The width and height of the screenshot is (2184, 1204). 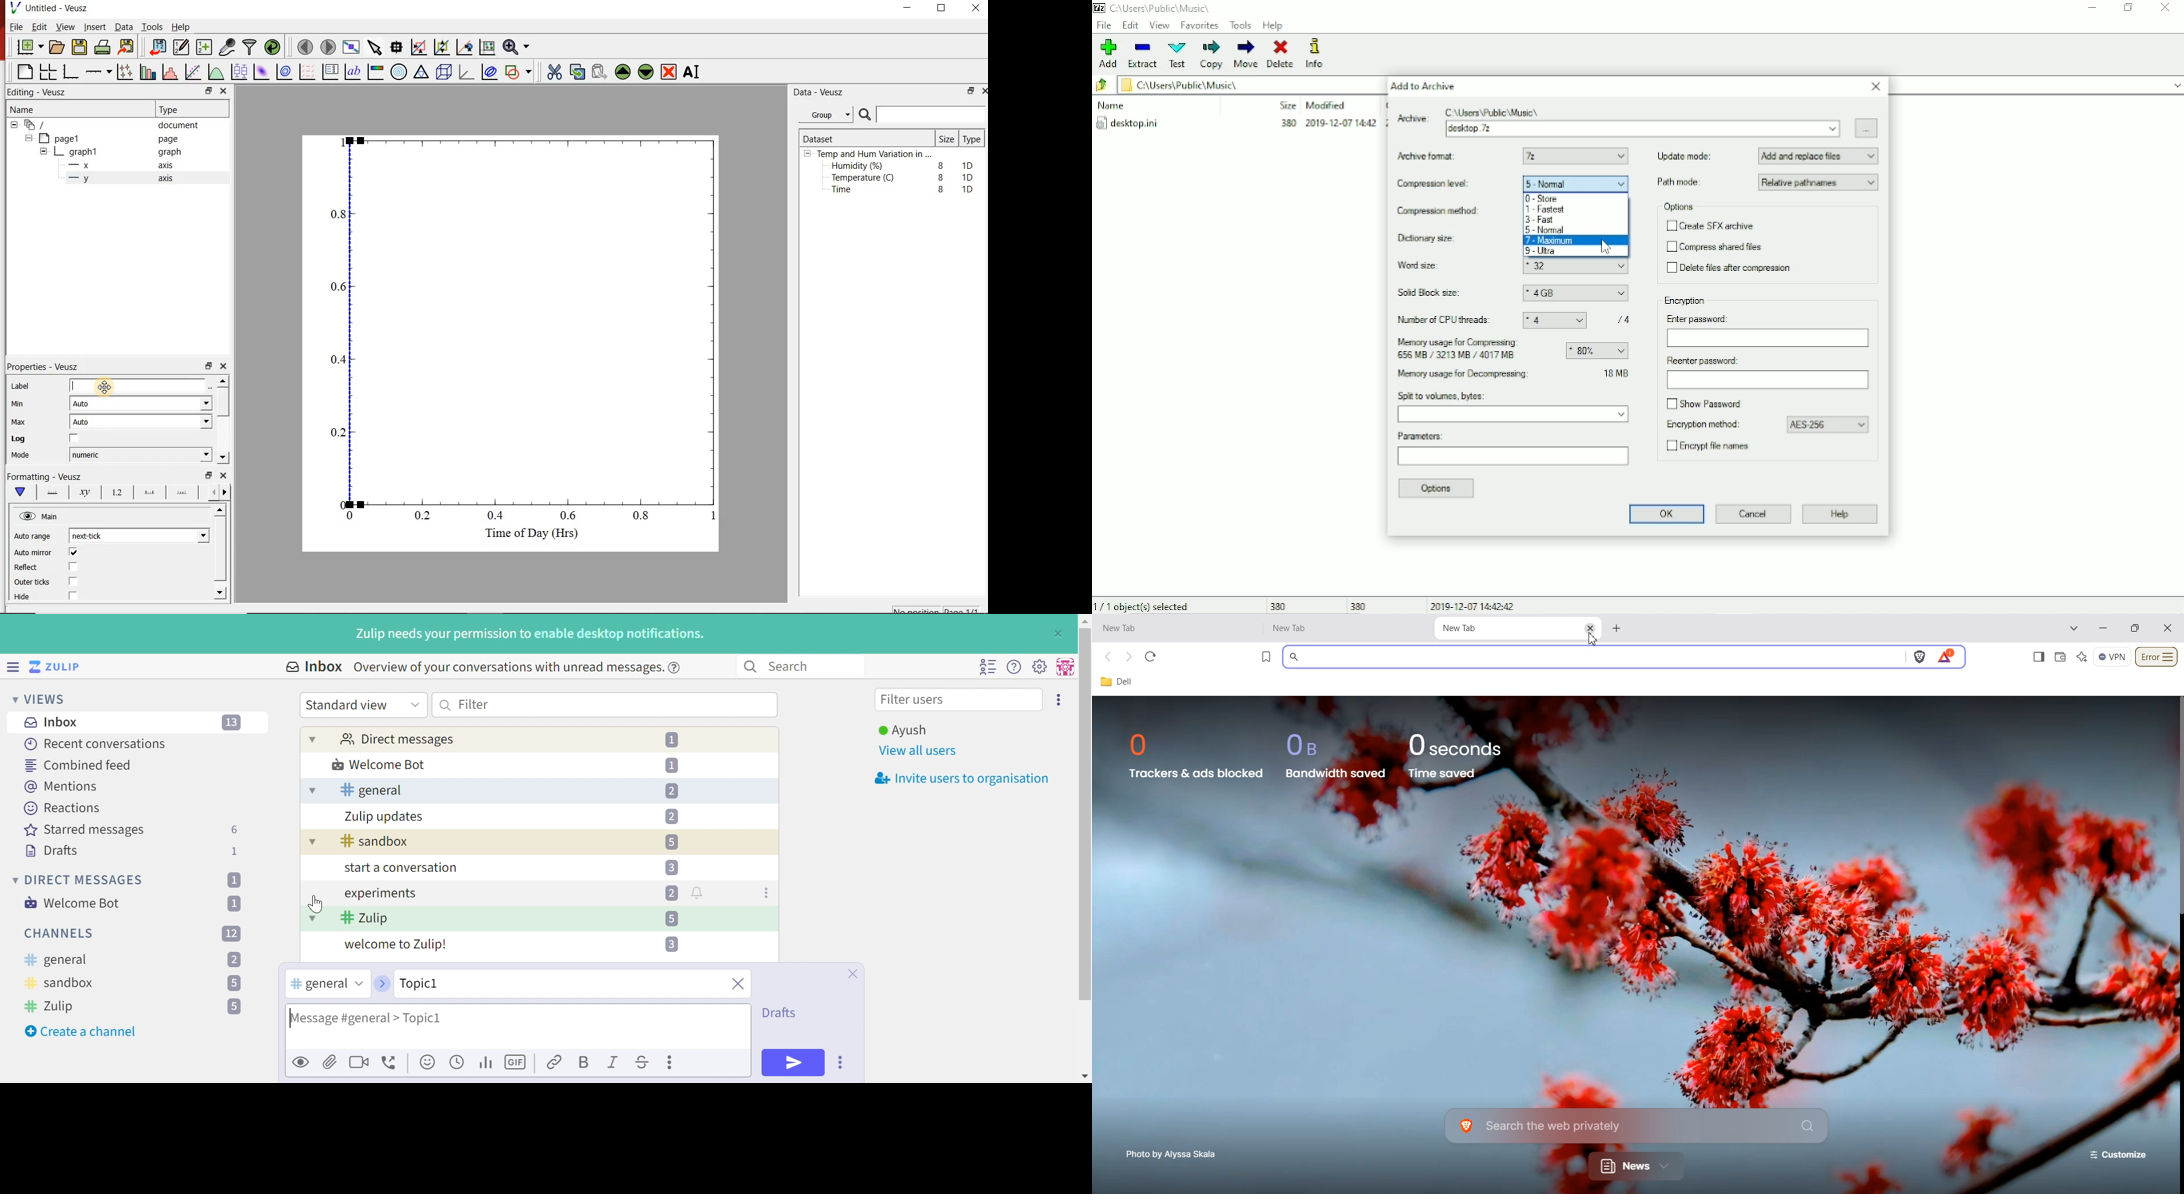 What do you see at coordinates (841, 1063) in the screenshot?
I see `Send options` at bounding box center [841, 1063].